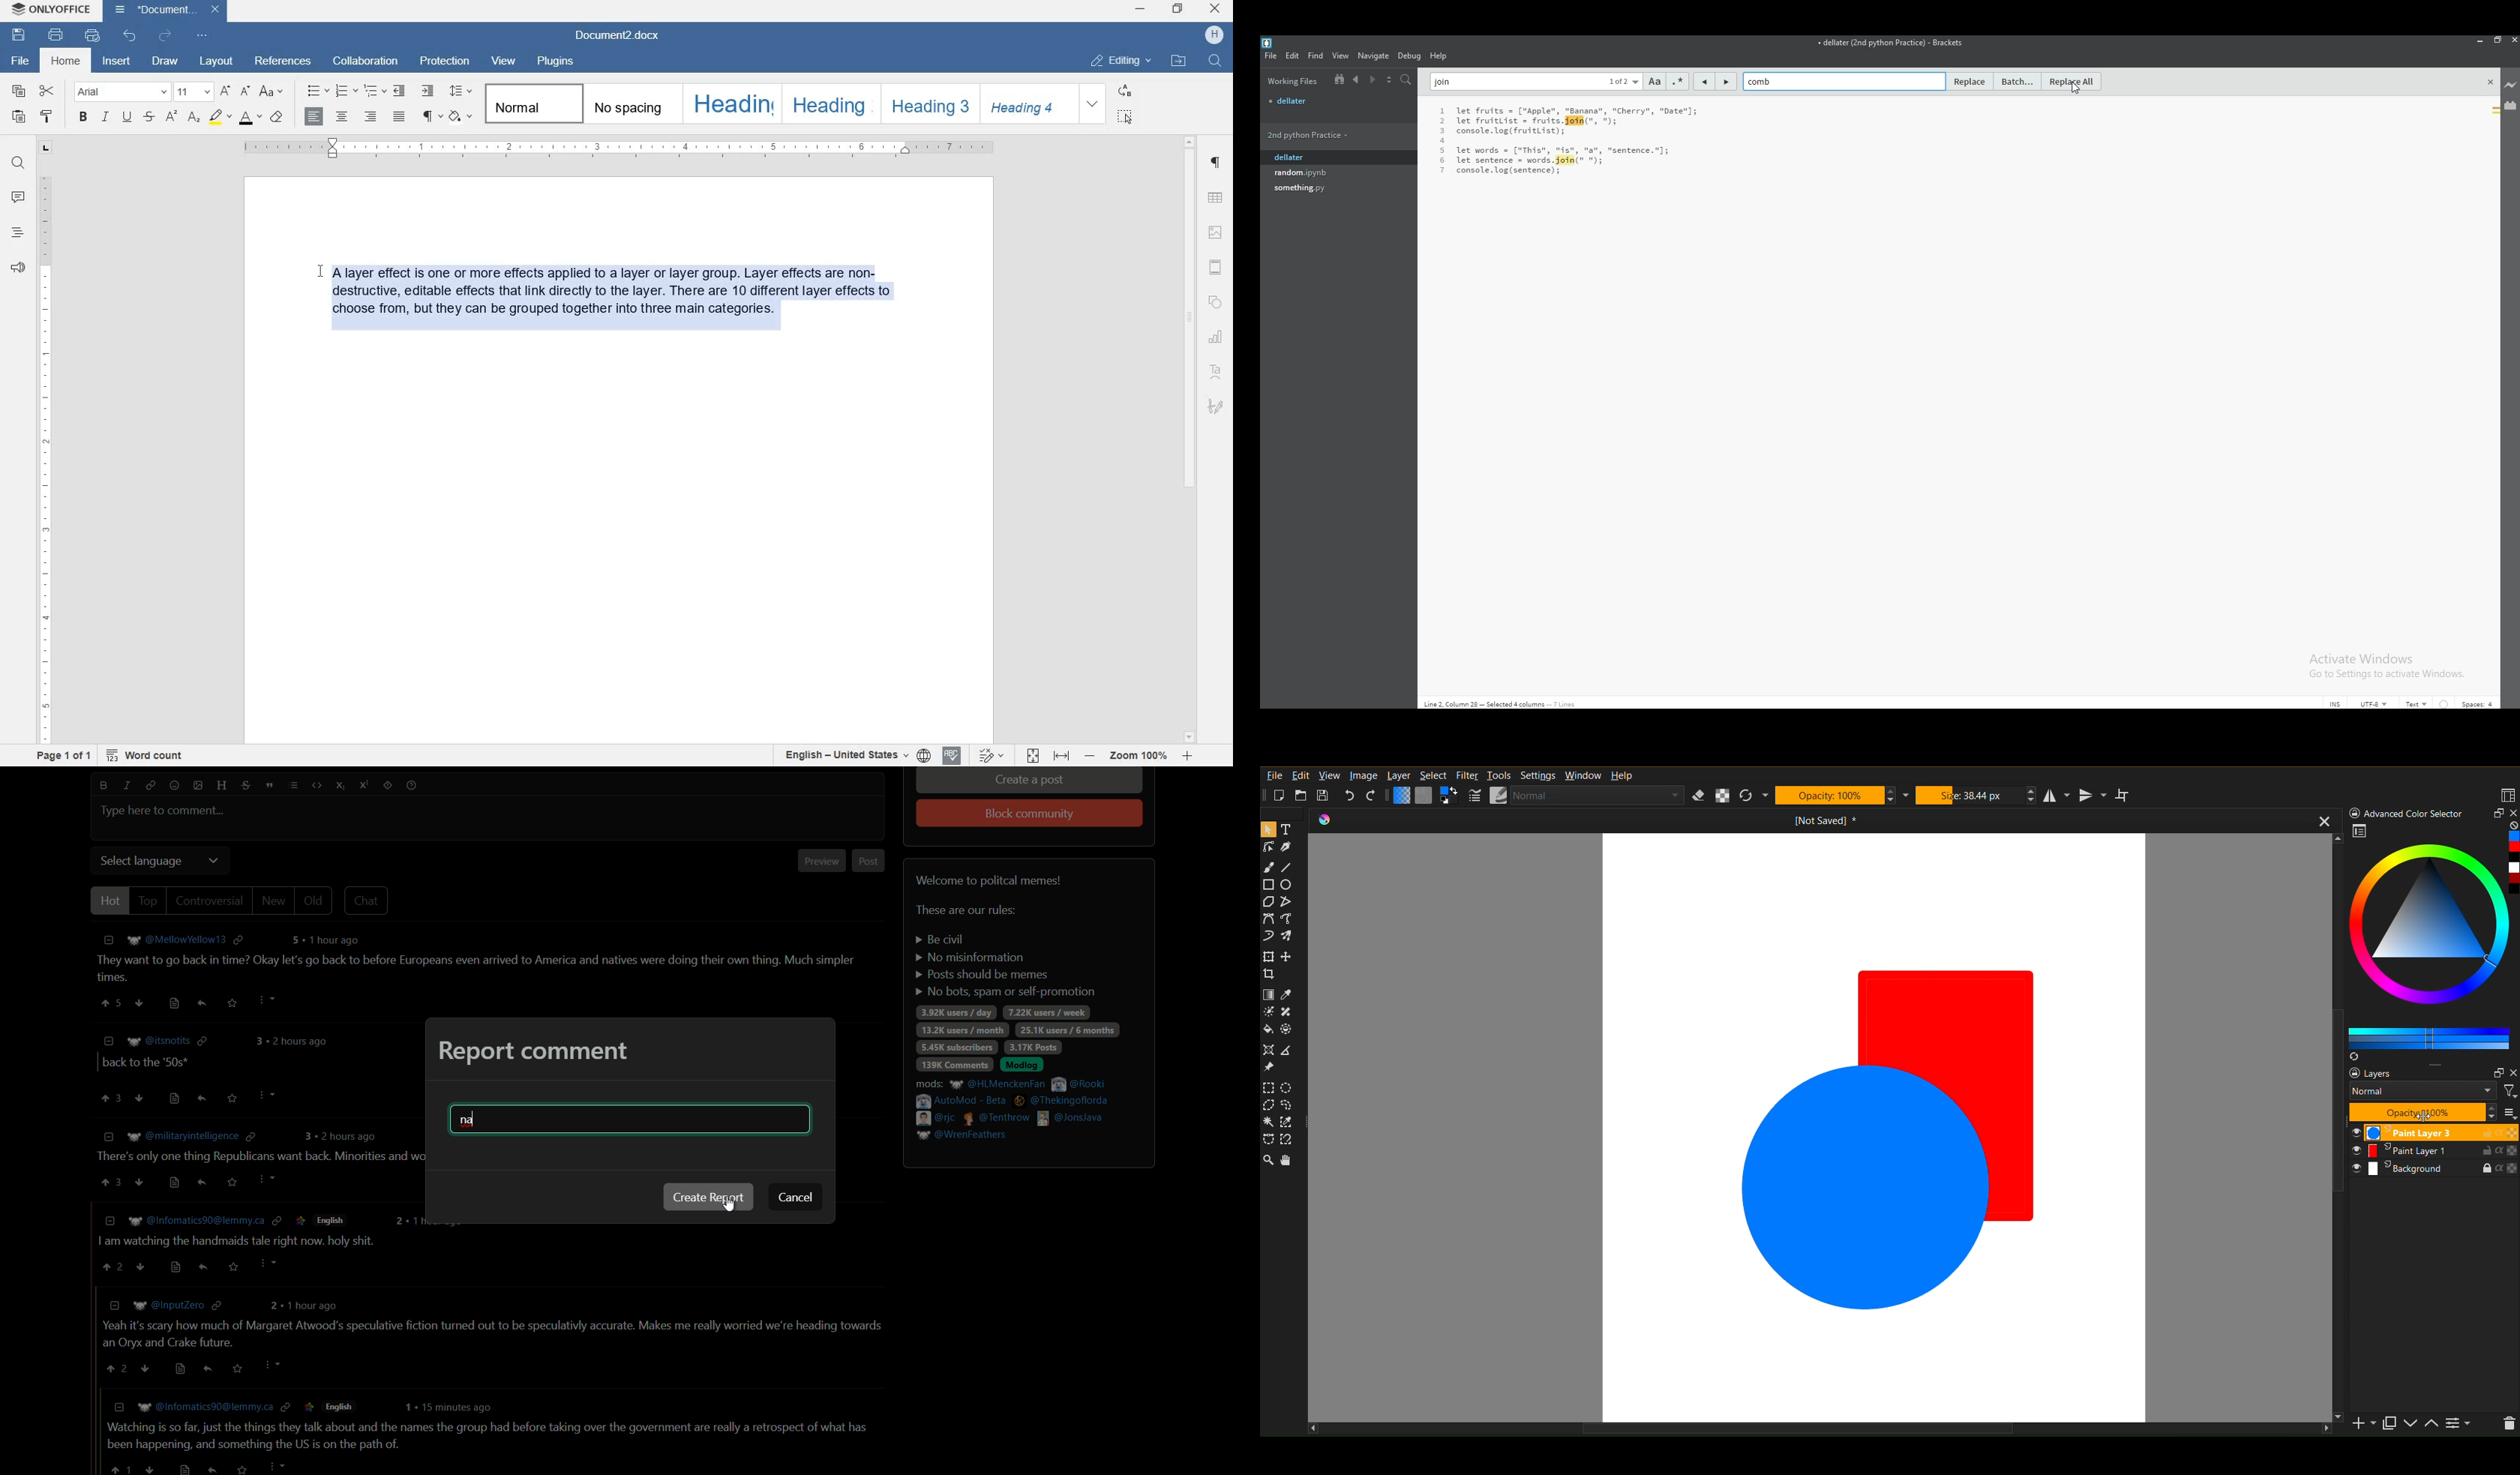 Image resolution: width=2520 pixels, height=1484 pixels. I want to click on modlog, so click(1022, 1066).